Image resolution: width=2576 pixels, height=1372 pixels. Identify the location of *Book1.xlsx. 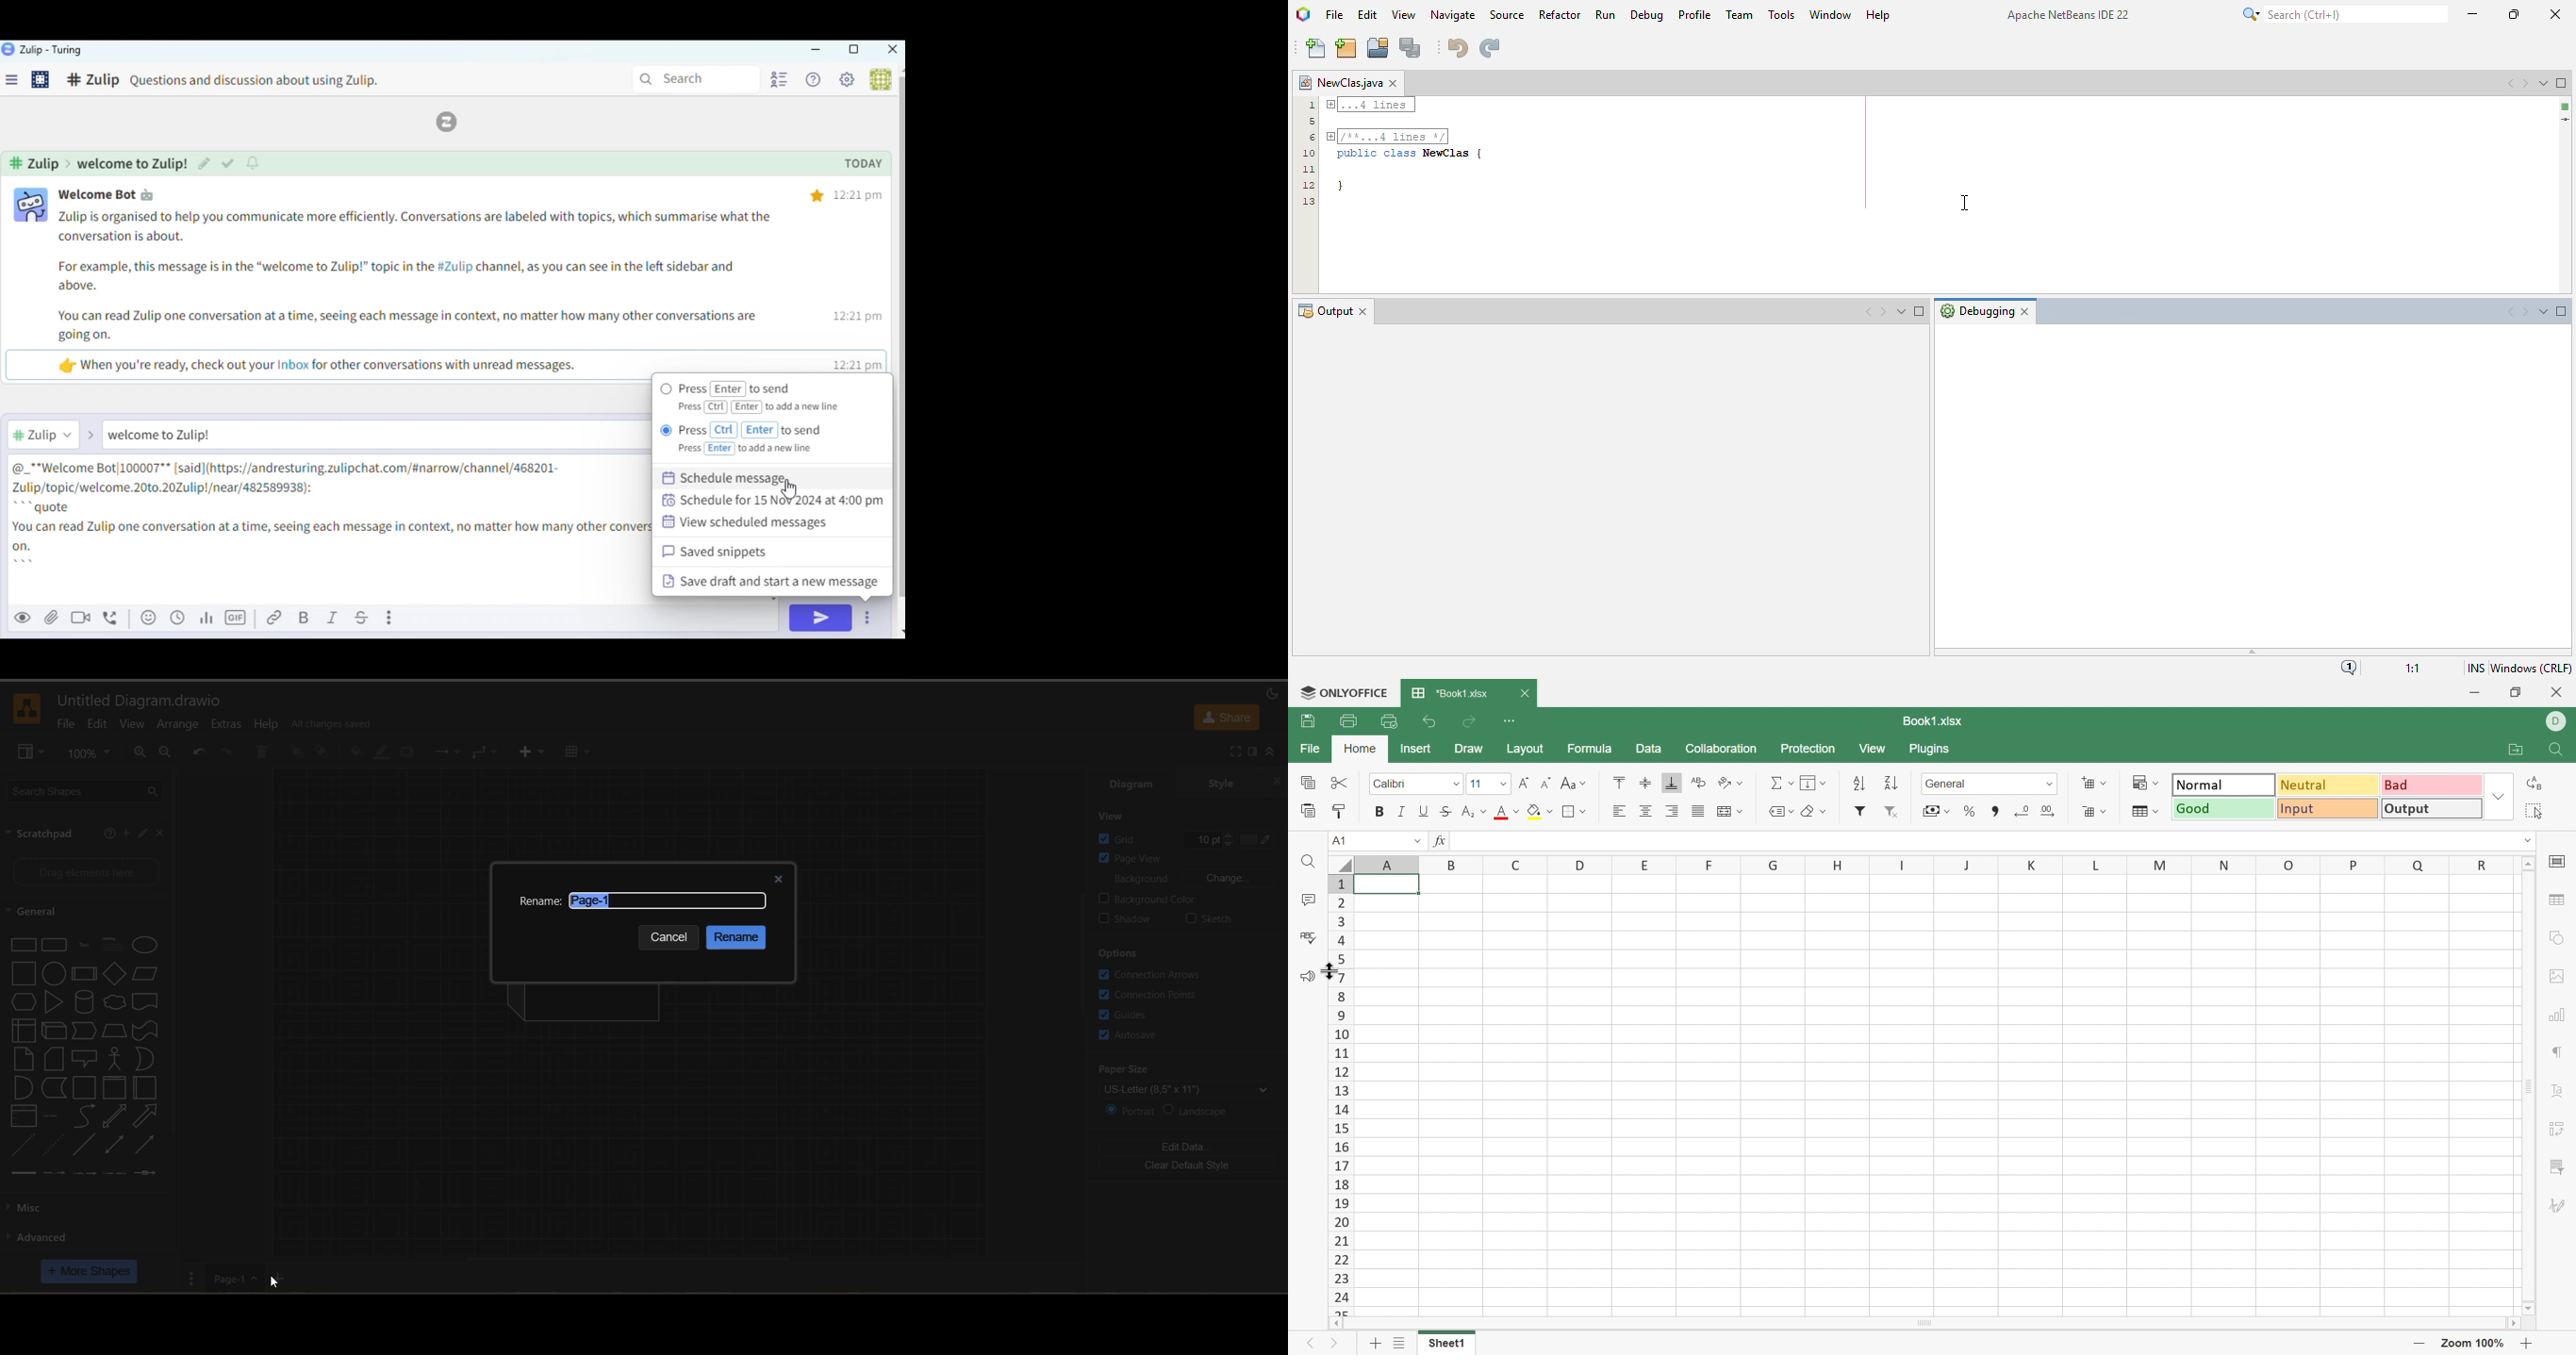
(1450, 691).